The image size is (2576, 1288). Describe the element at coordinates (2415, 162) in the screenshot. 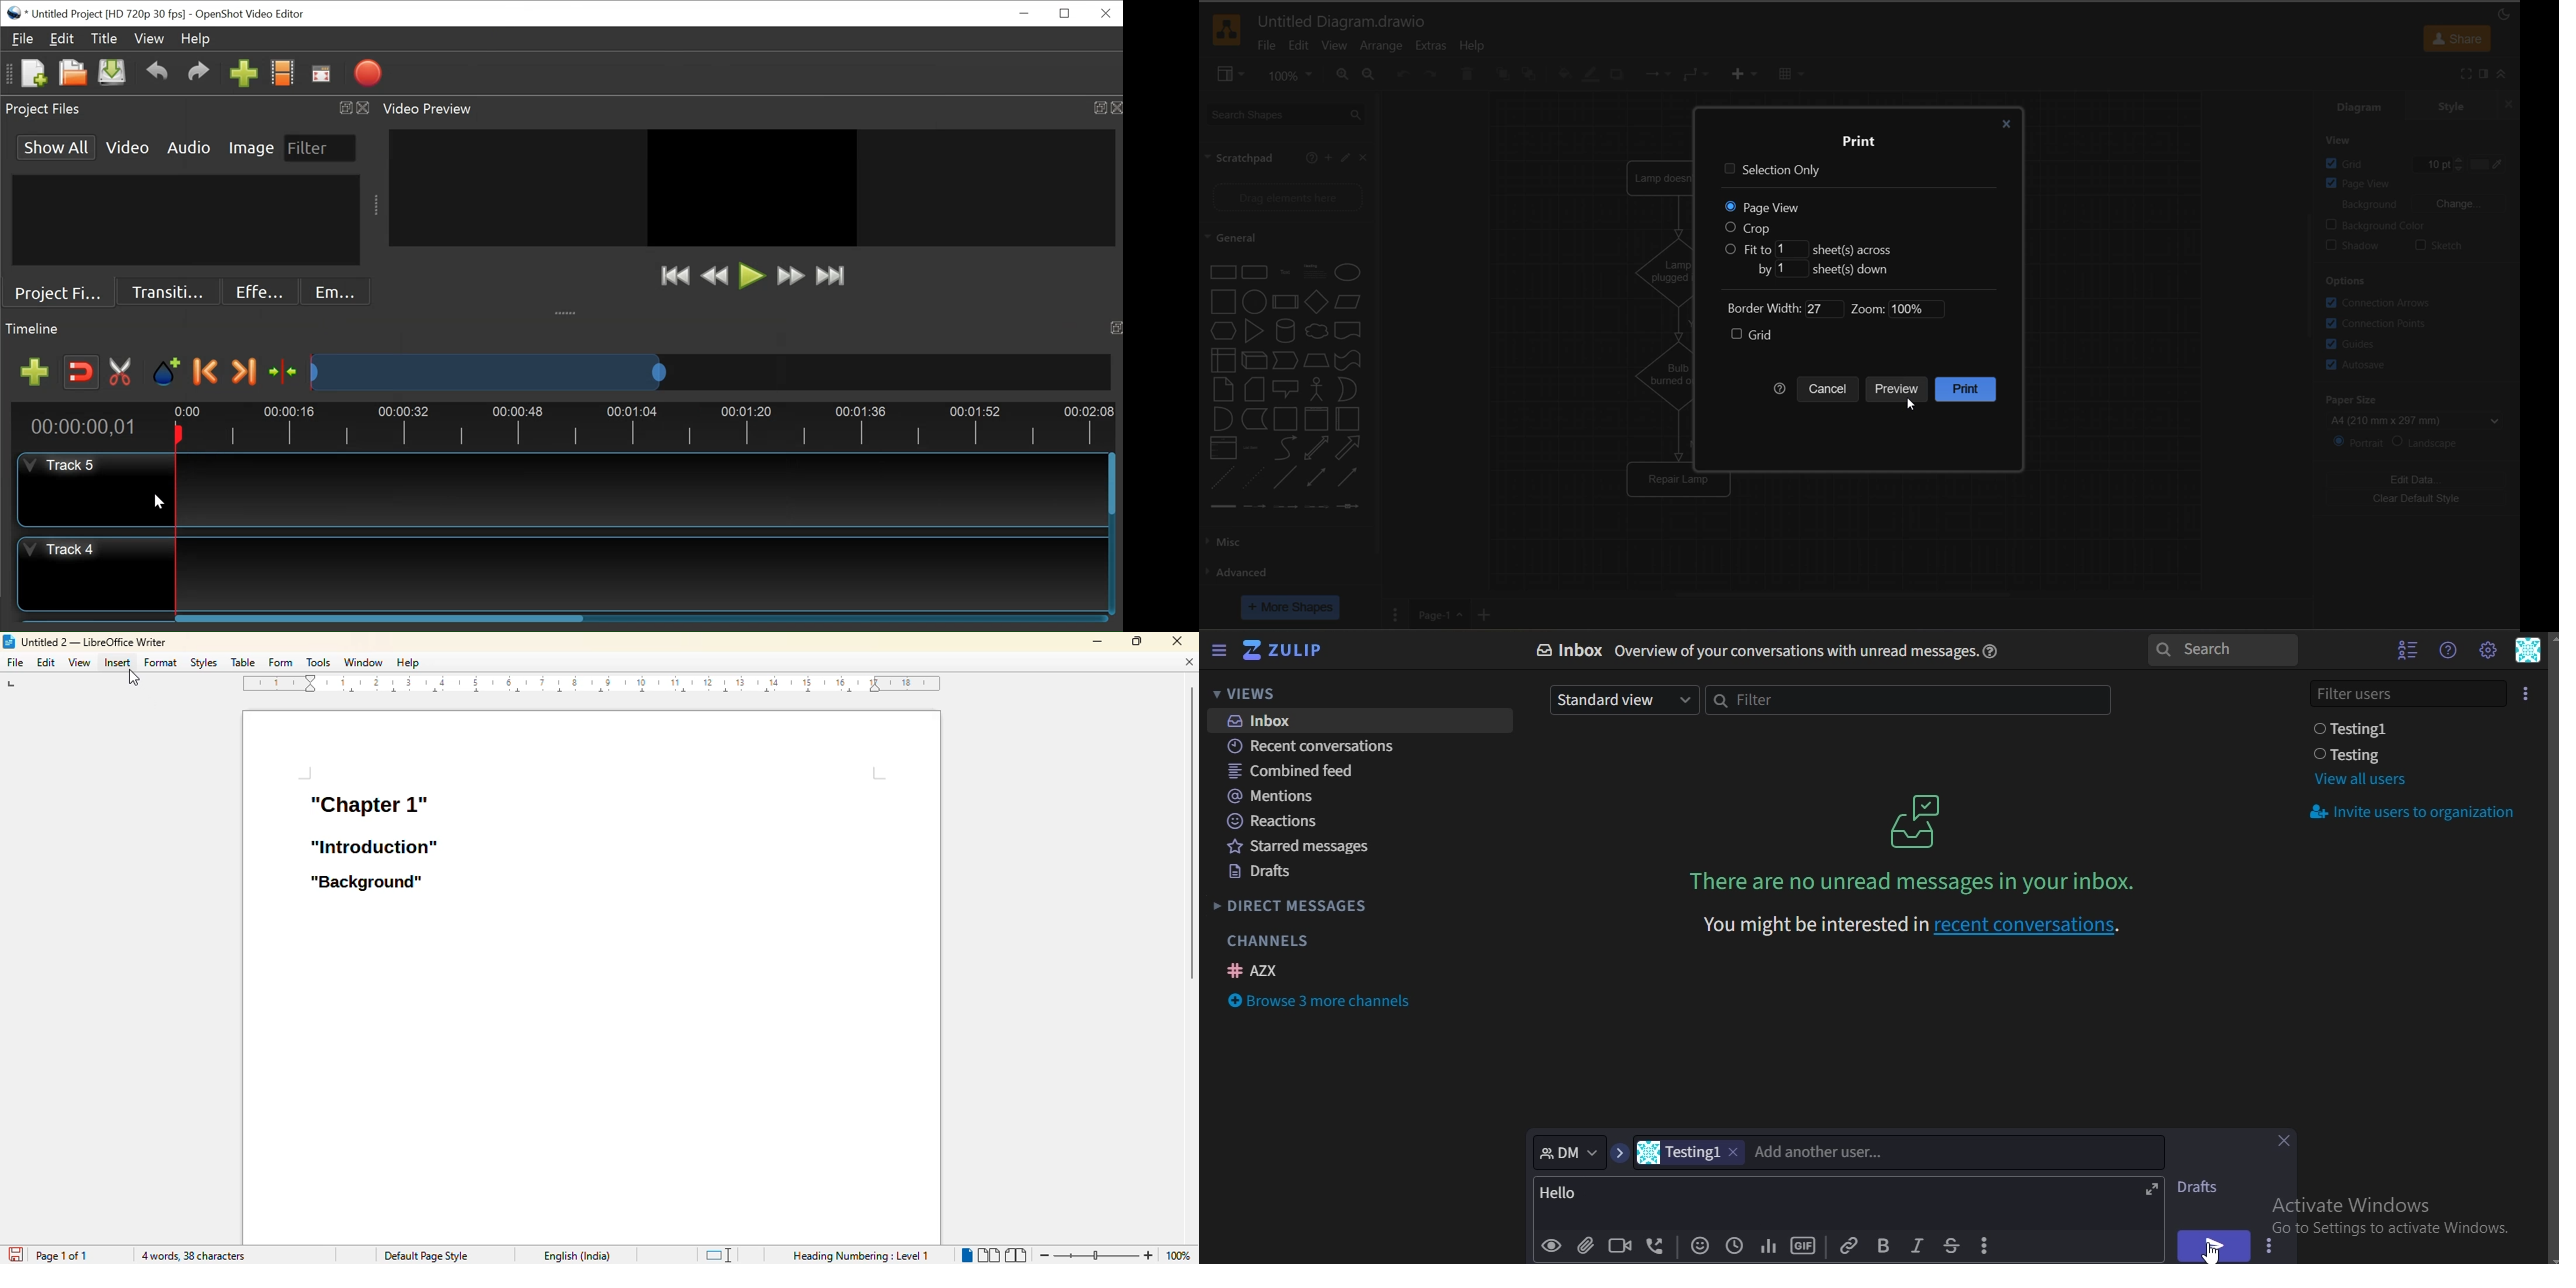

I see `grid` at that location.